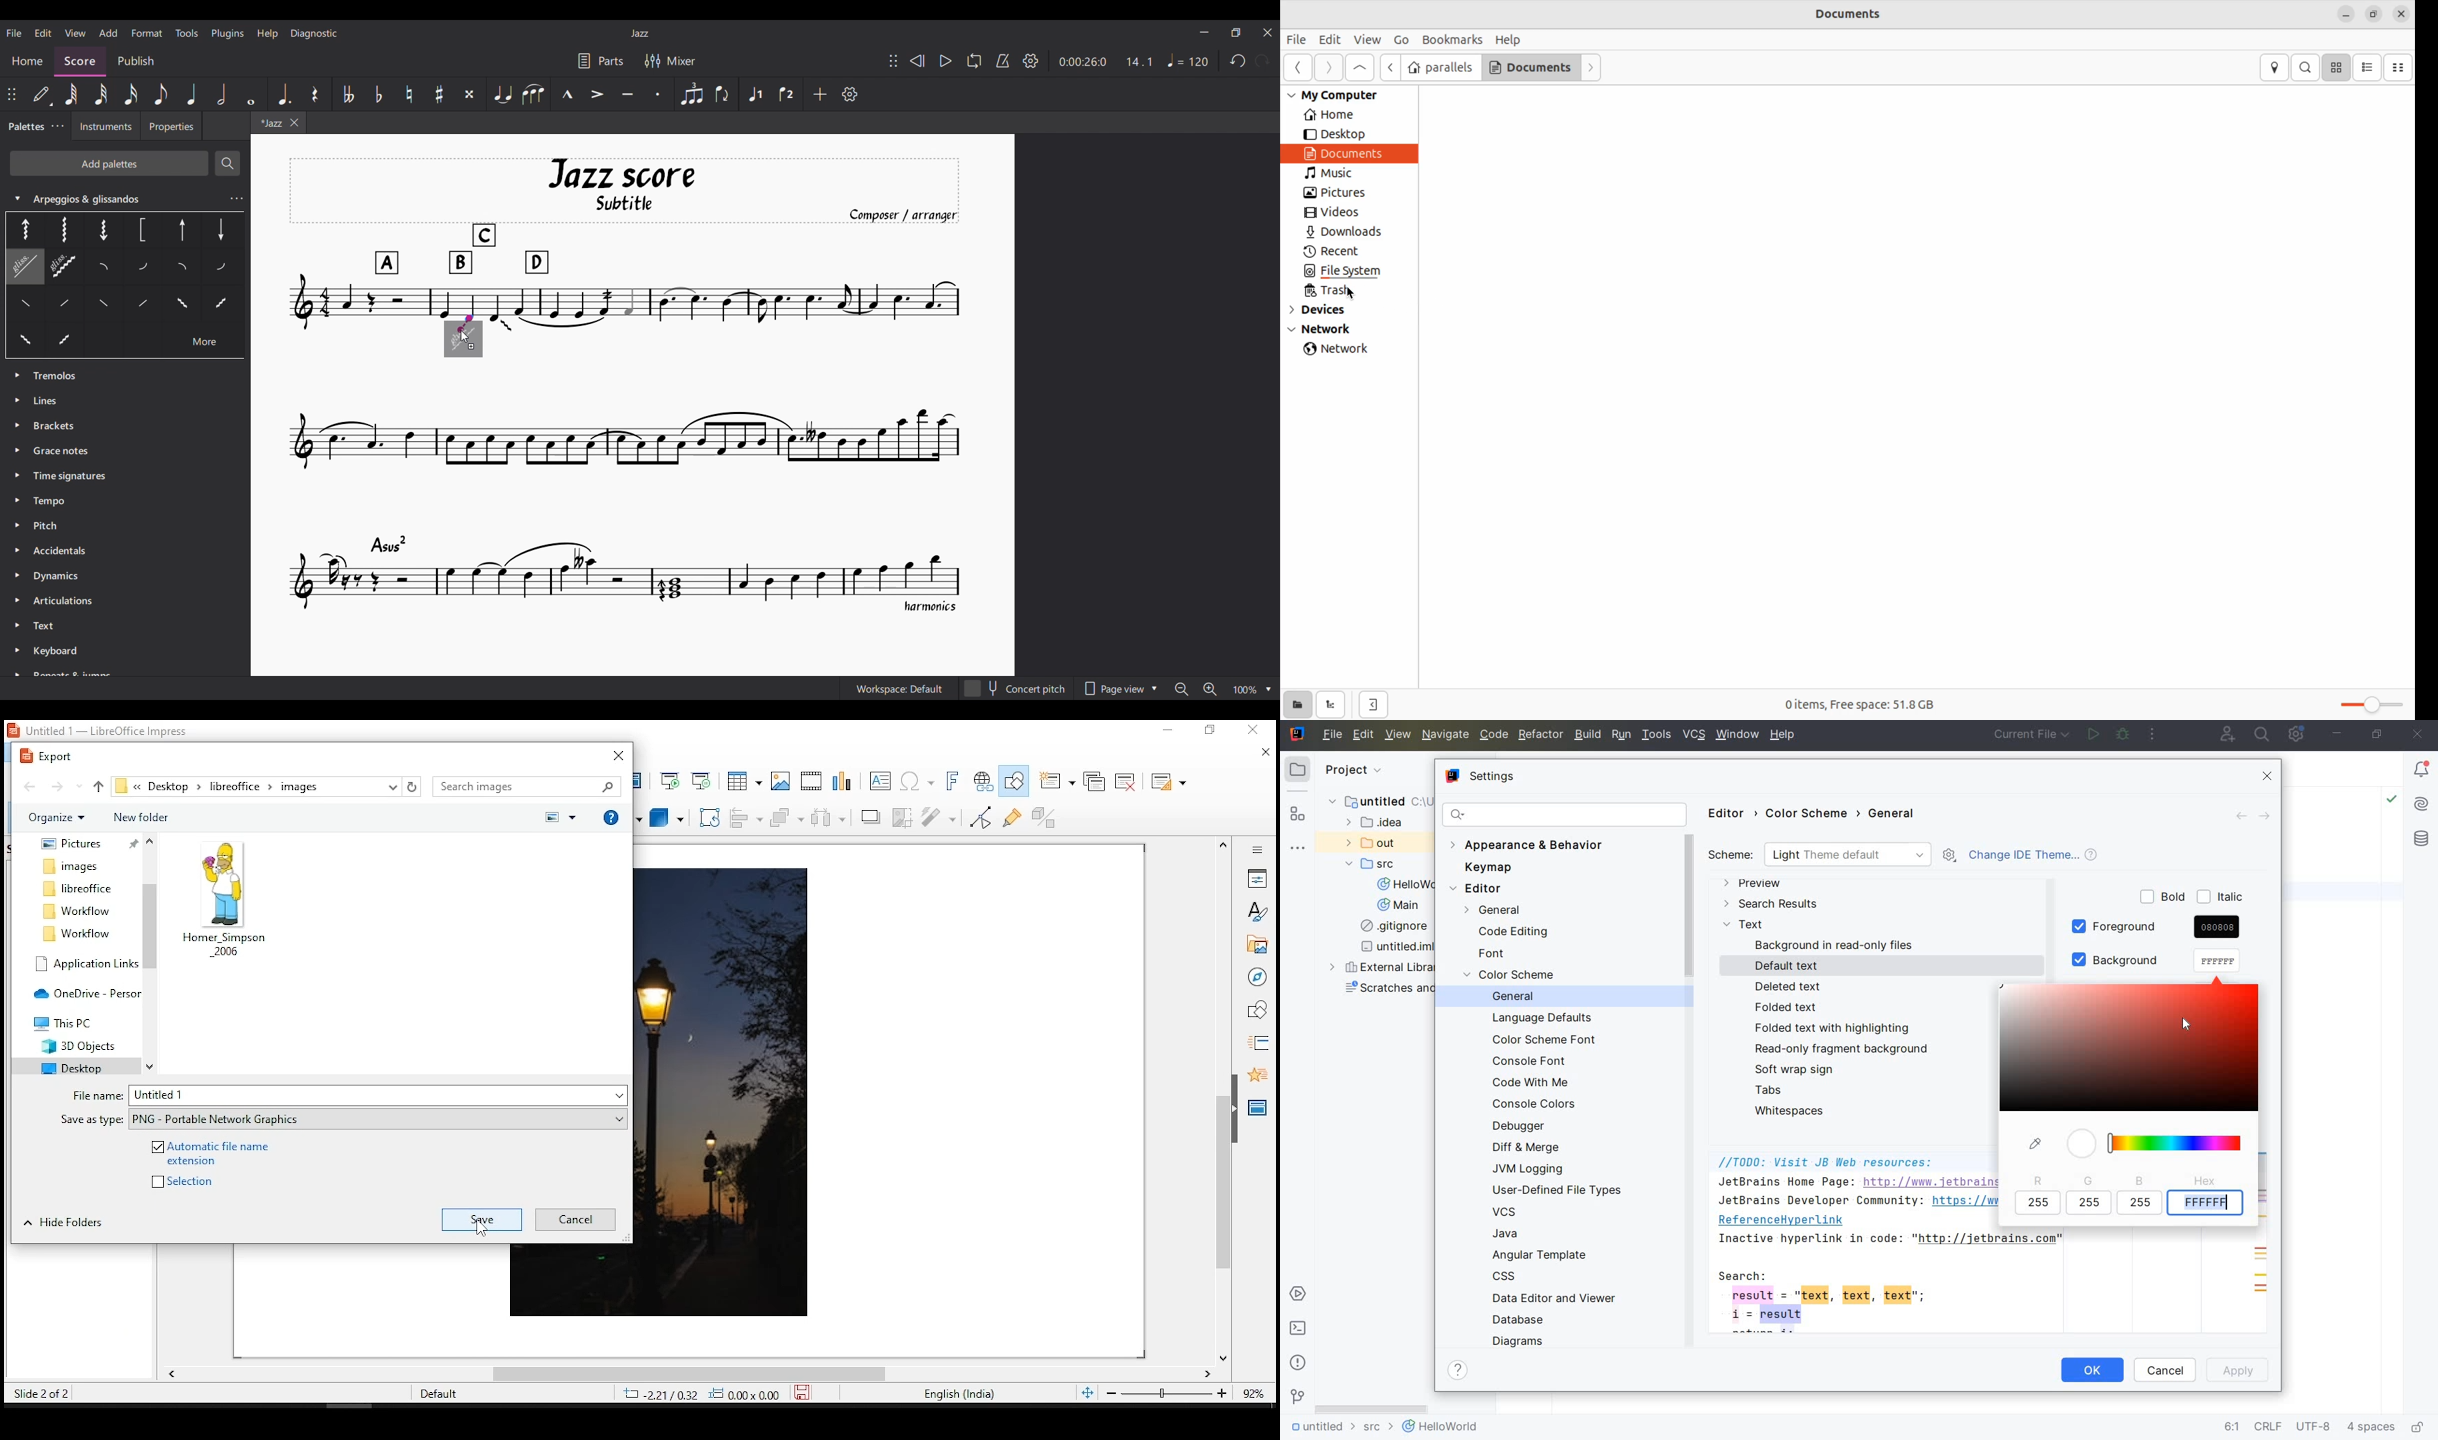 This screenshot has height=1456, width=2464. What do you see at coordinates (665, 819) in the screenshot?
I see `3D objects` at bounding box center [665, 819].